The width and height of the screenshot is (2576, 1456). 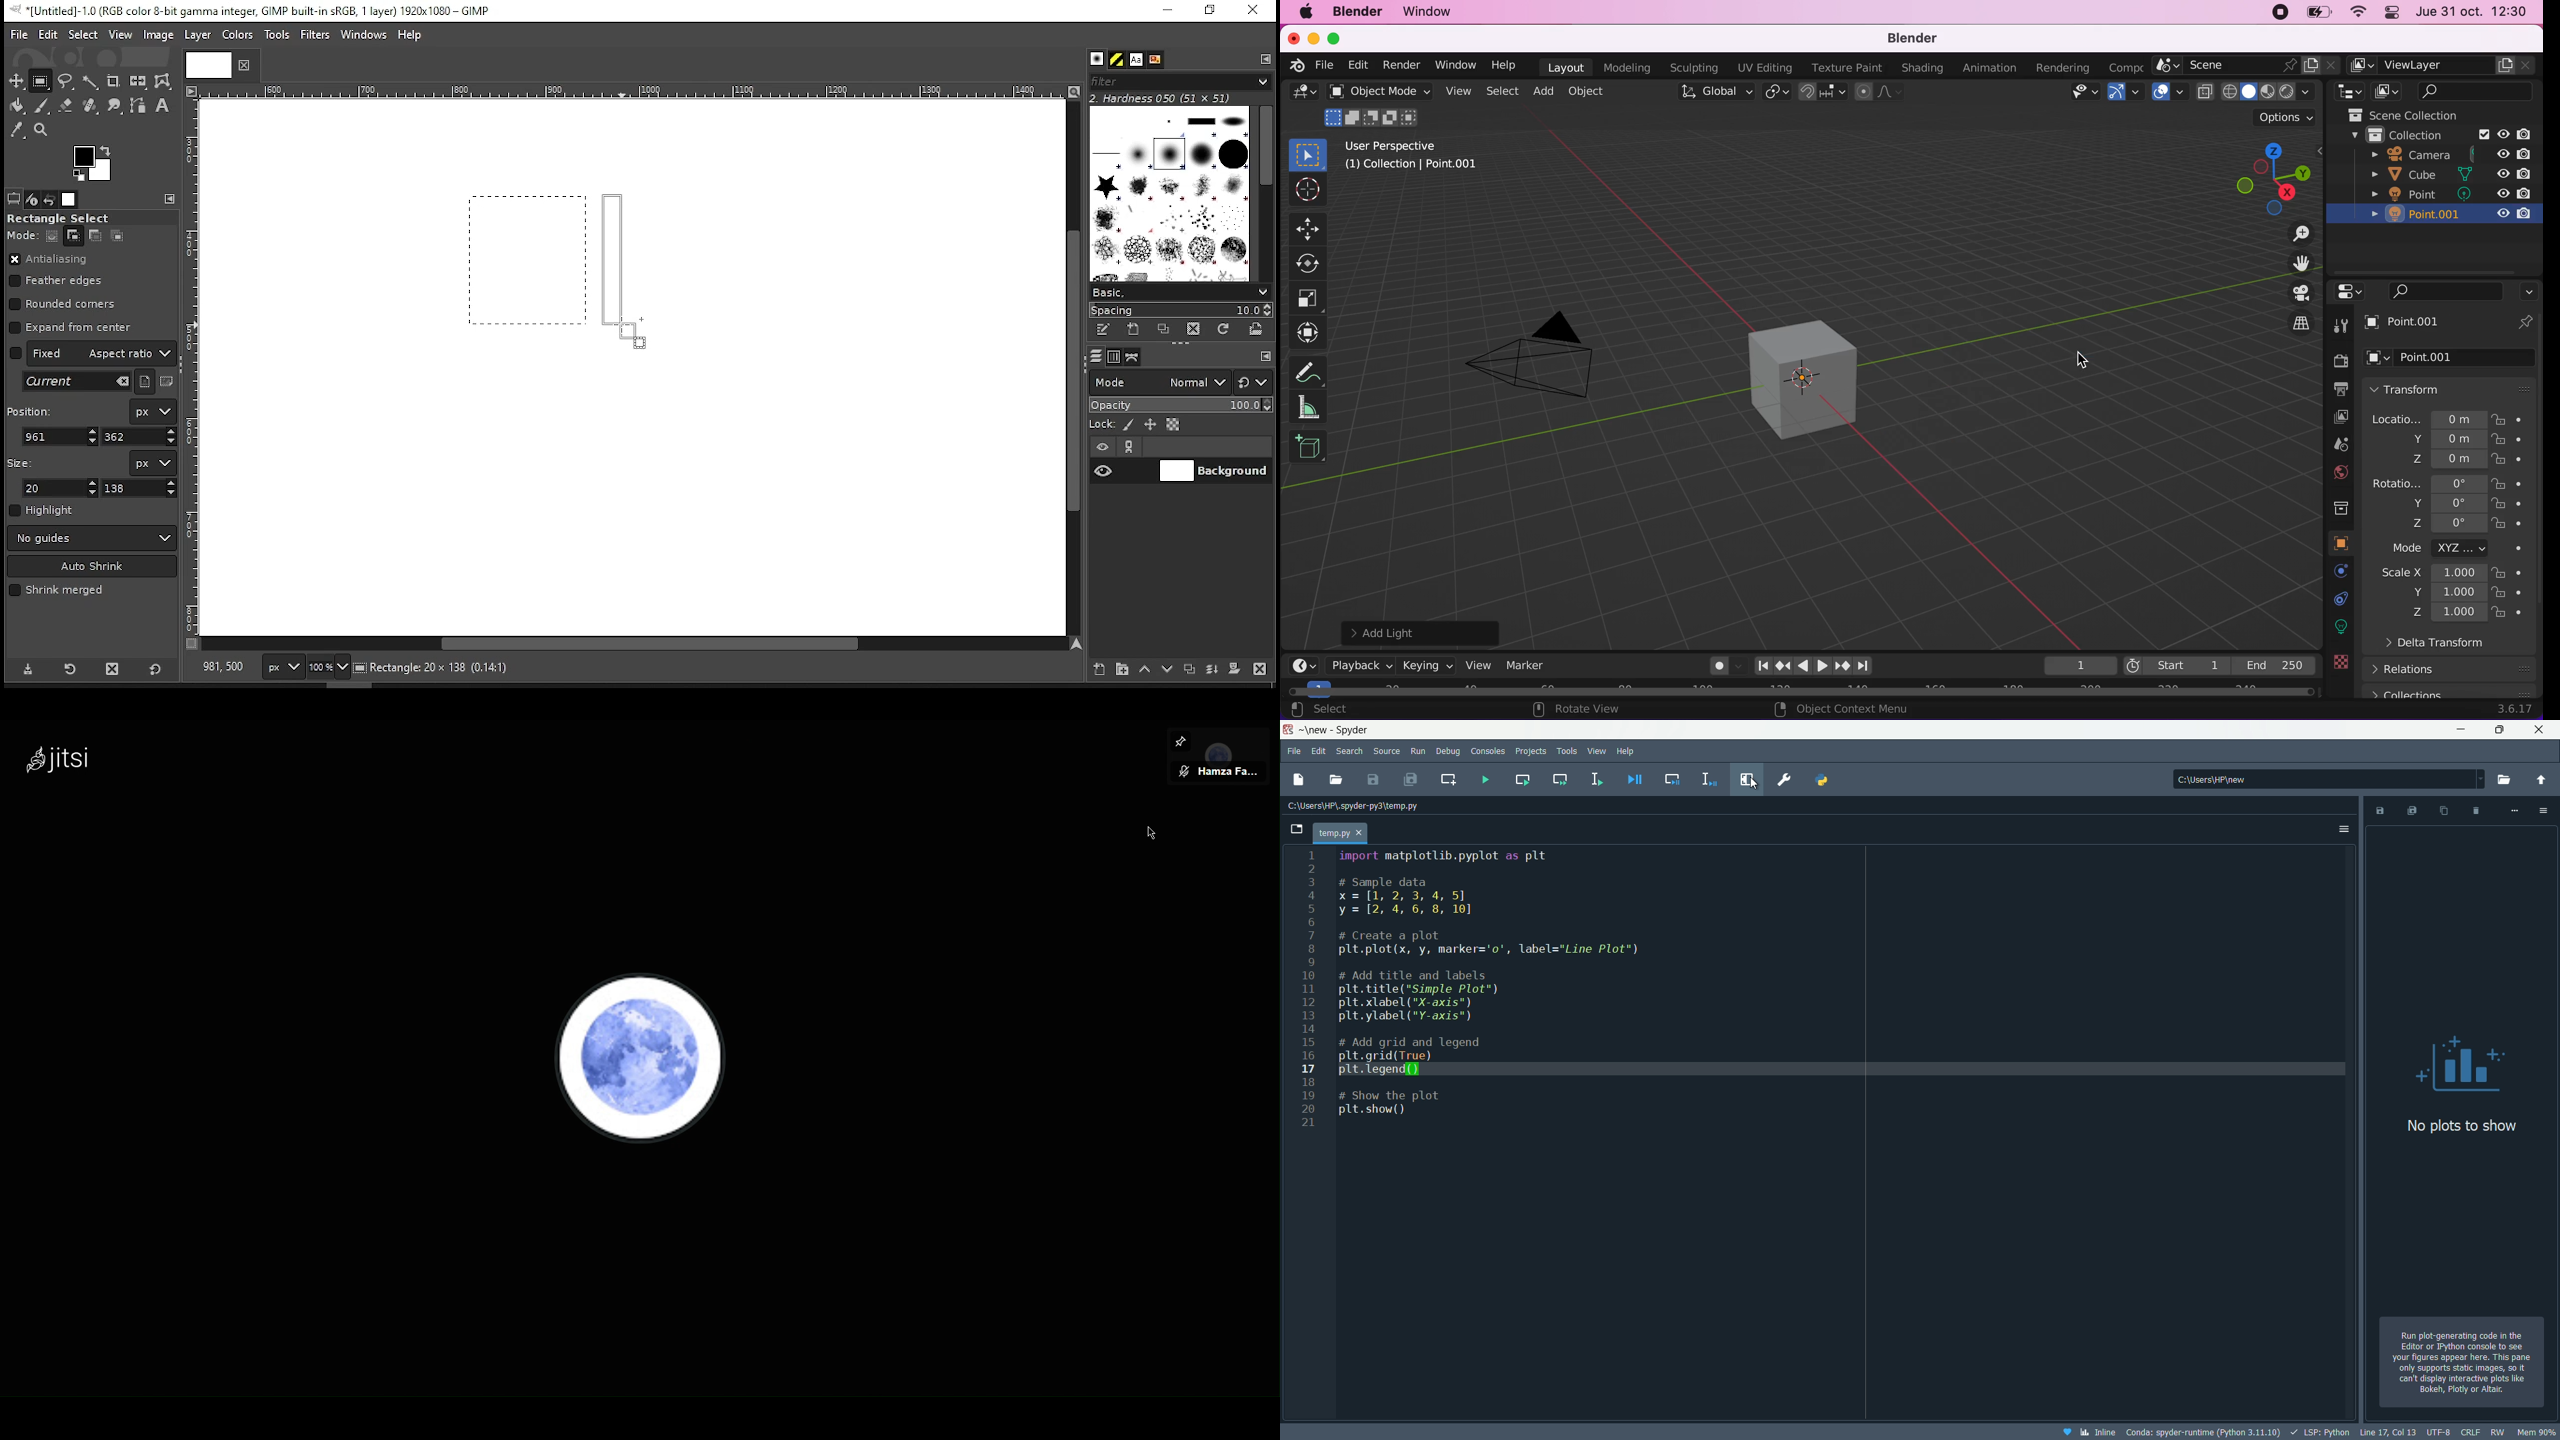 I want to click on Play animation, so click(x=1801, y=668).